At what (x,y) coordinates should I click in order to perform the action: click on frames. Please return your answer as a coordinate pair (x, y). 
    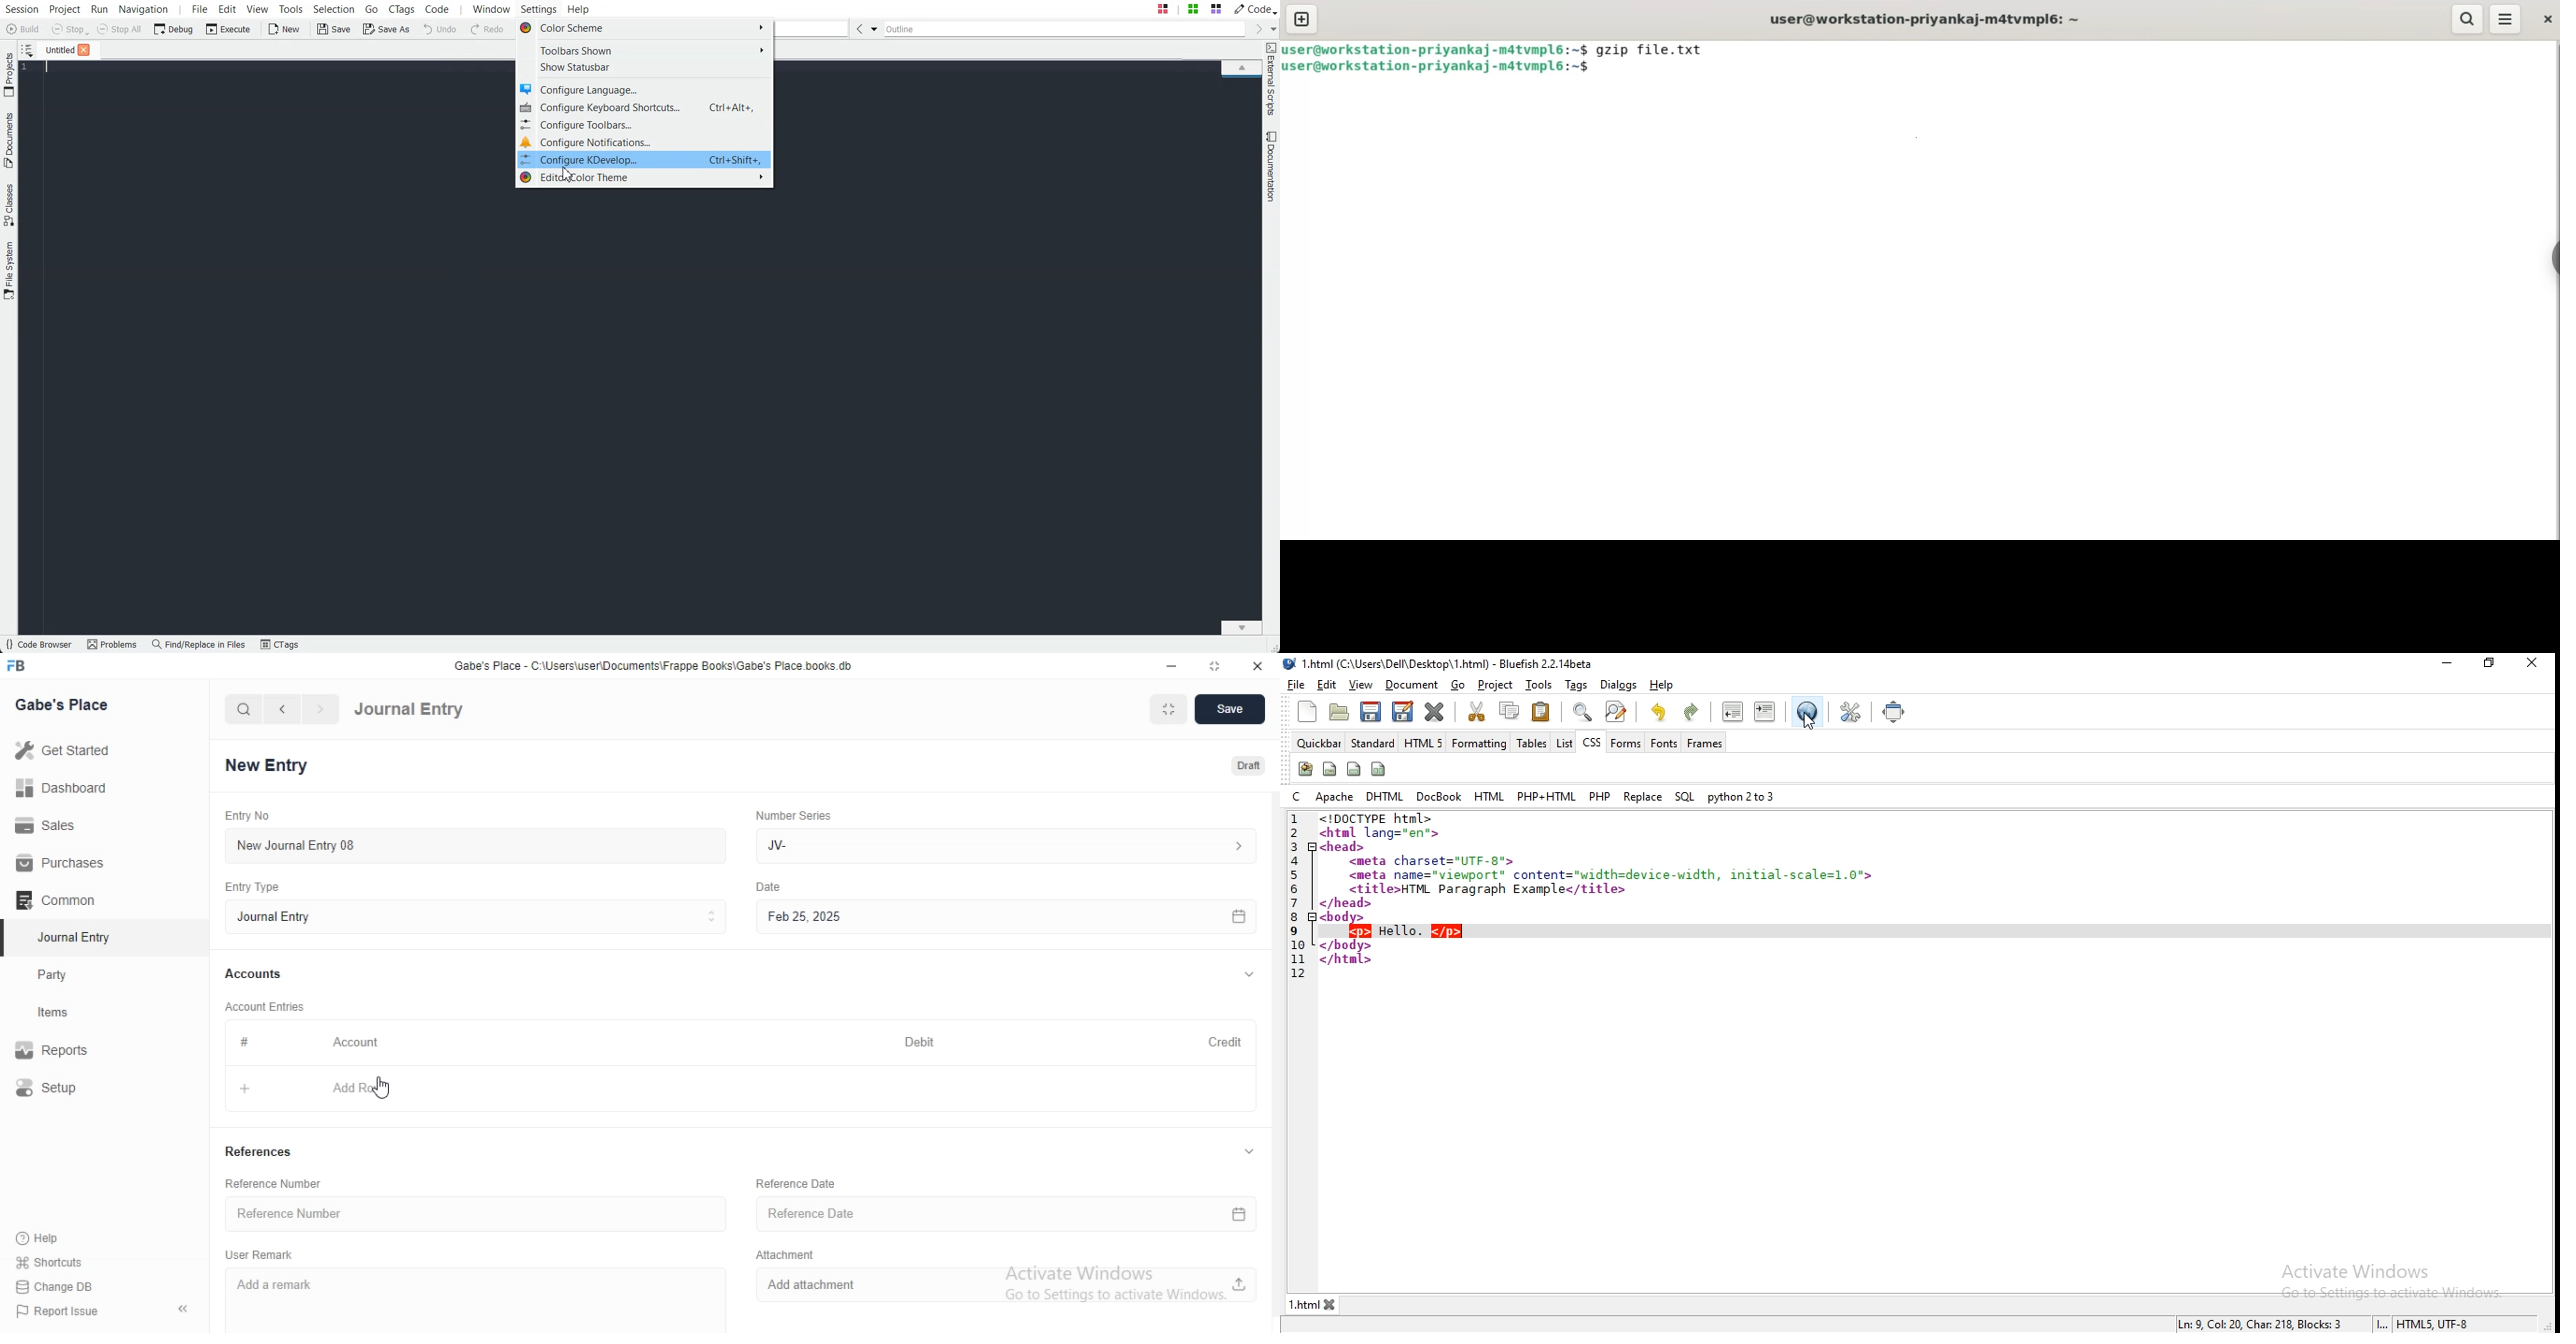
    Looking at the image, I should click on (1704, 744).